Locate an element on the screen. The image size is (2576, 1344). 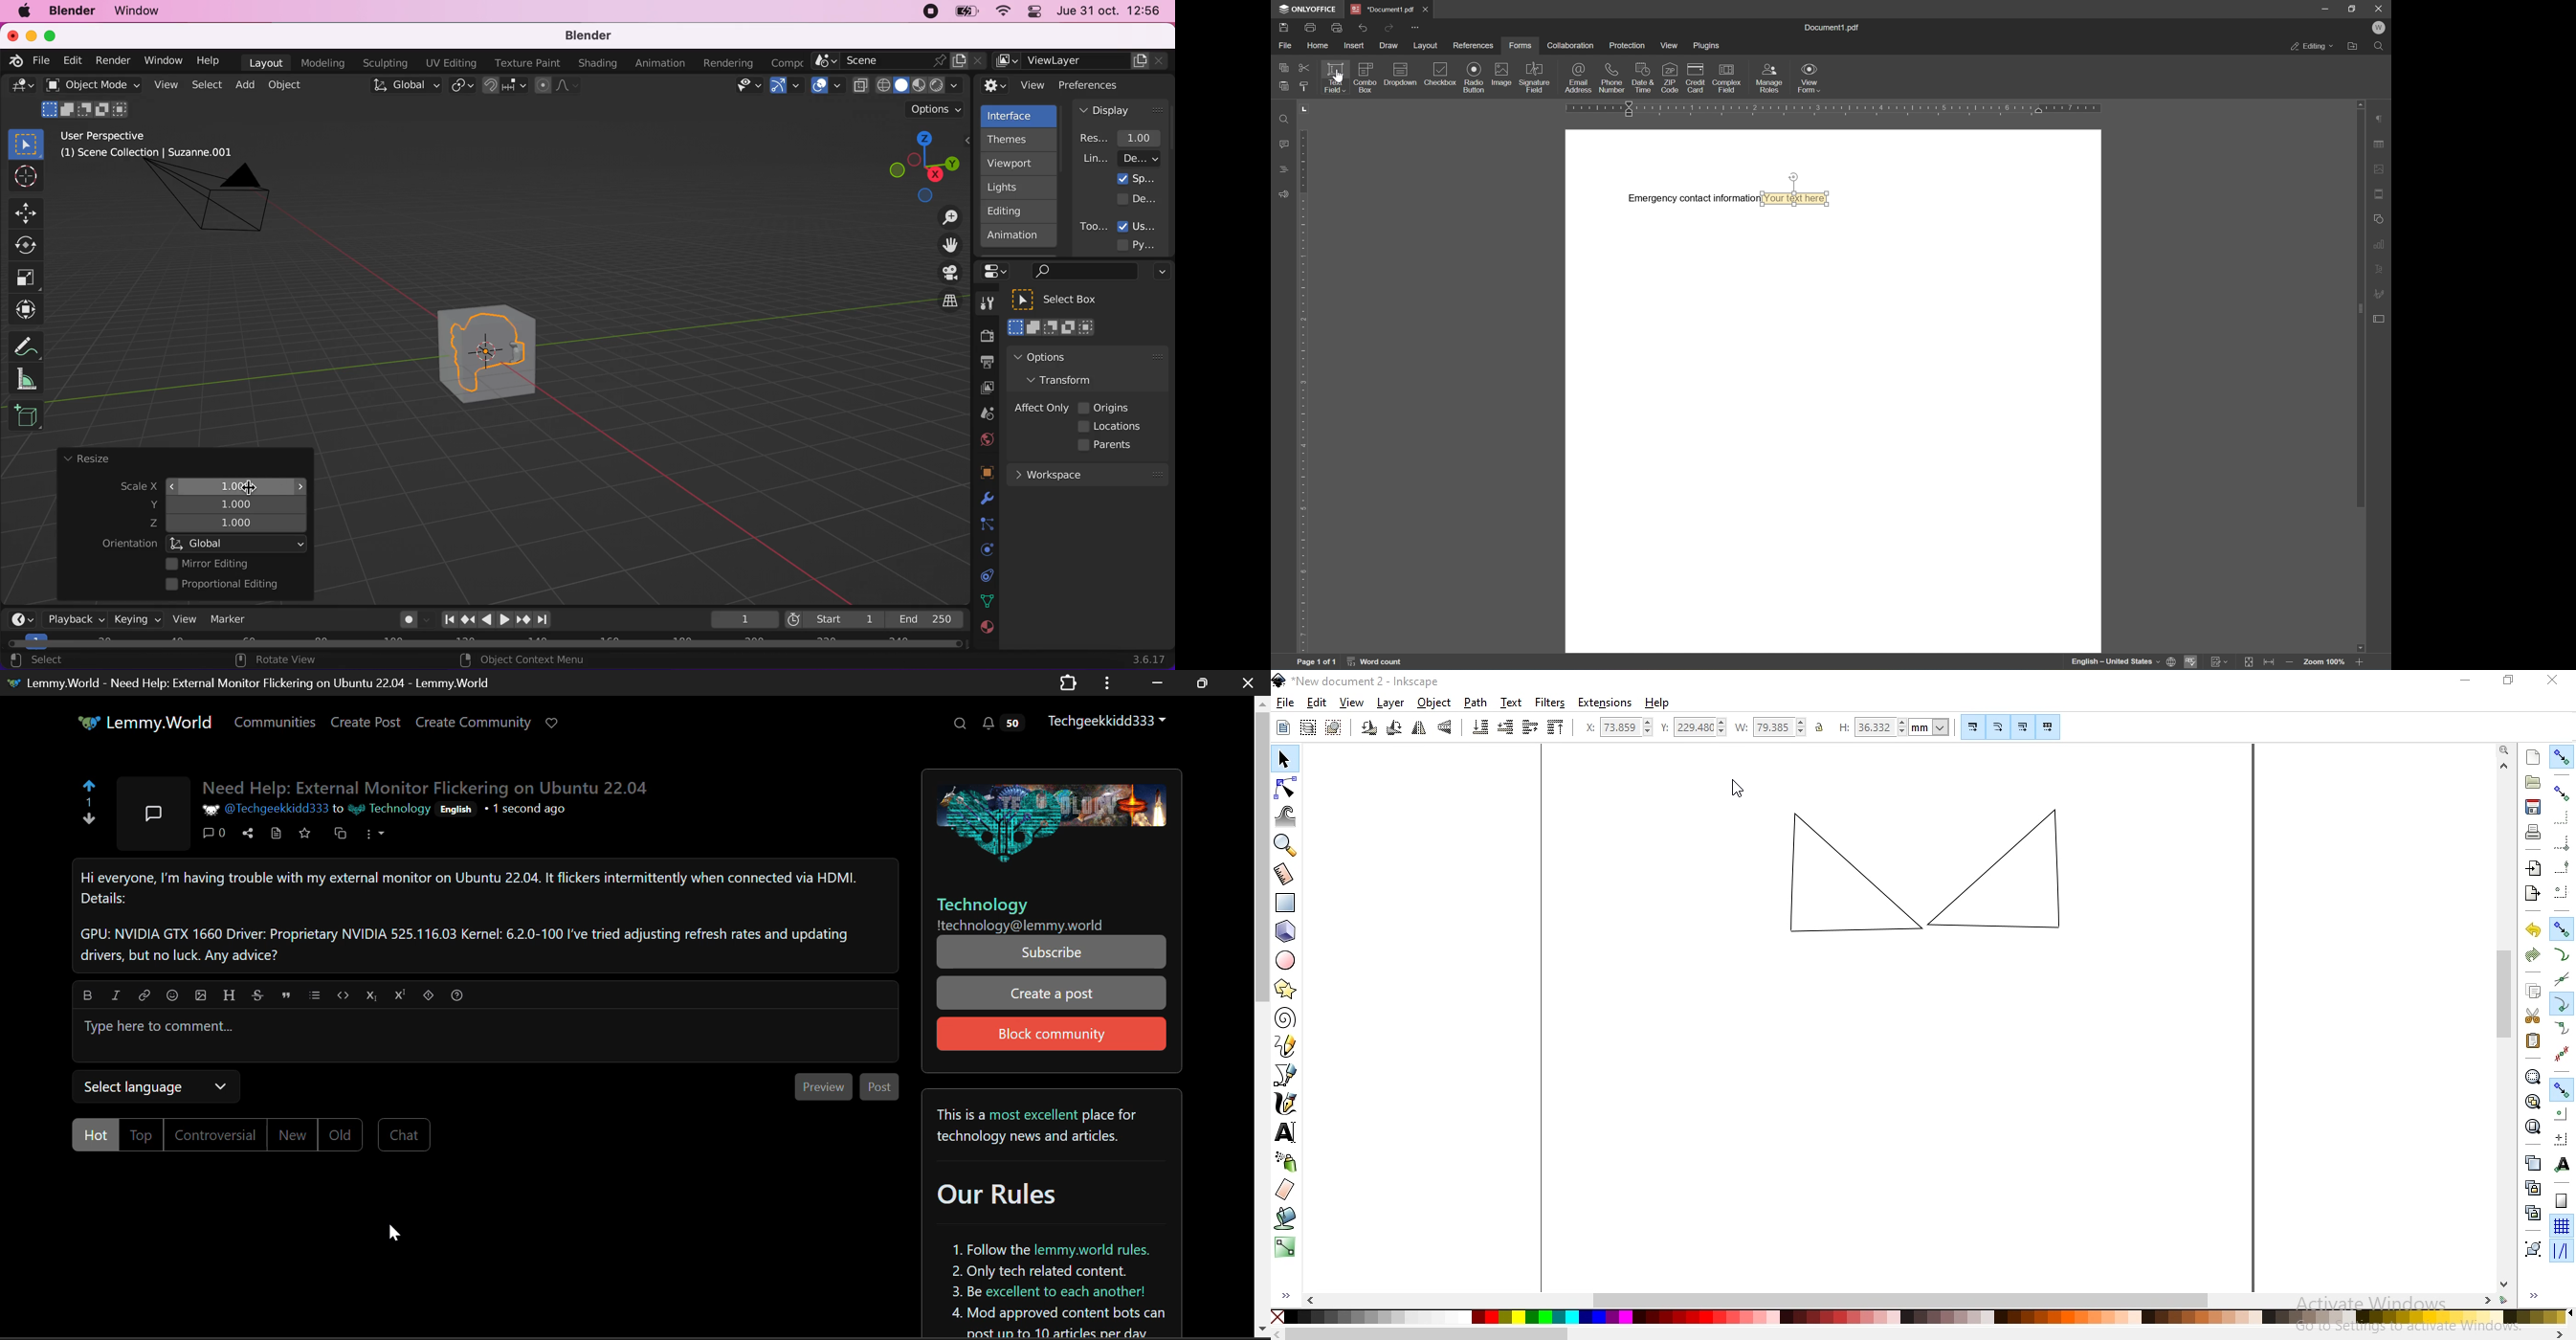
rotate 90 clockwise is located at coordinates (1395, 728).